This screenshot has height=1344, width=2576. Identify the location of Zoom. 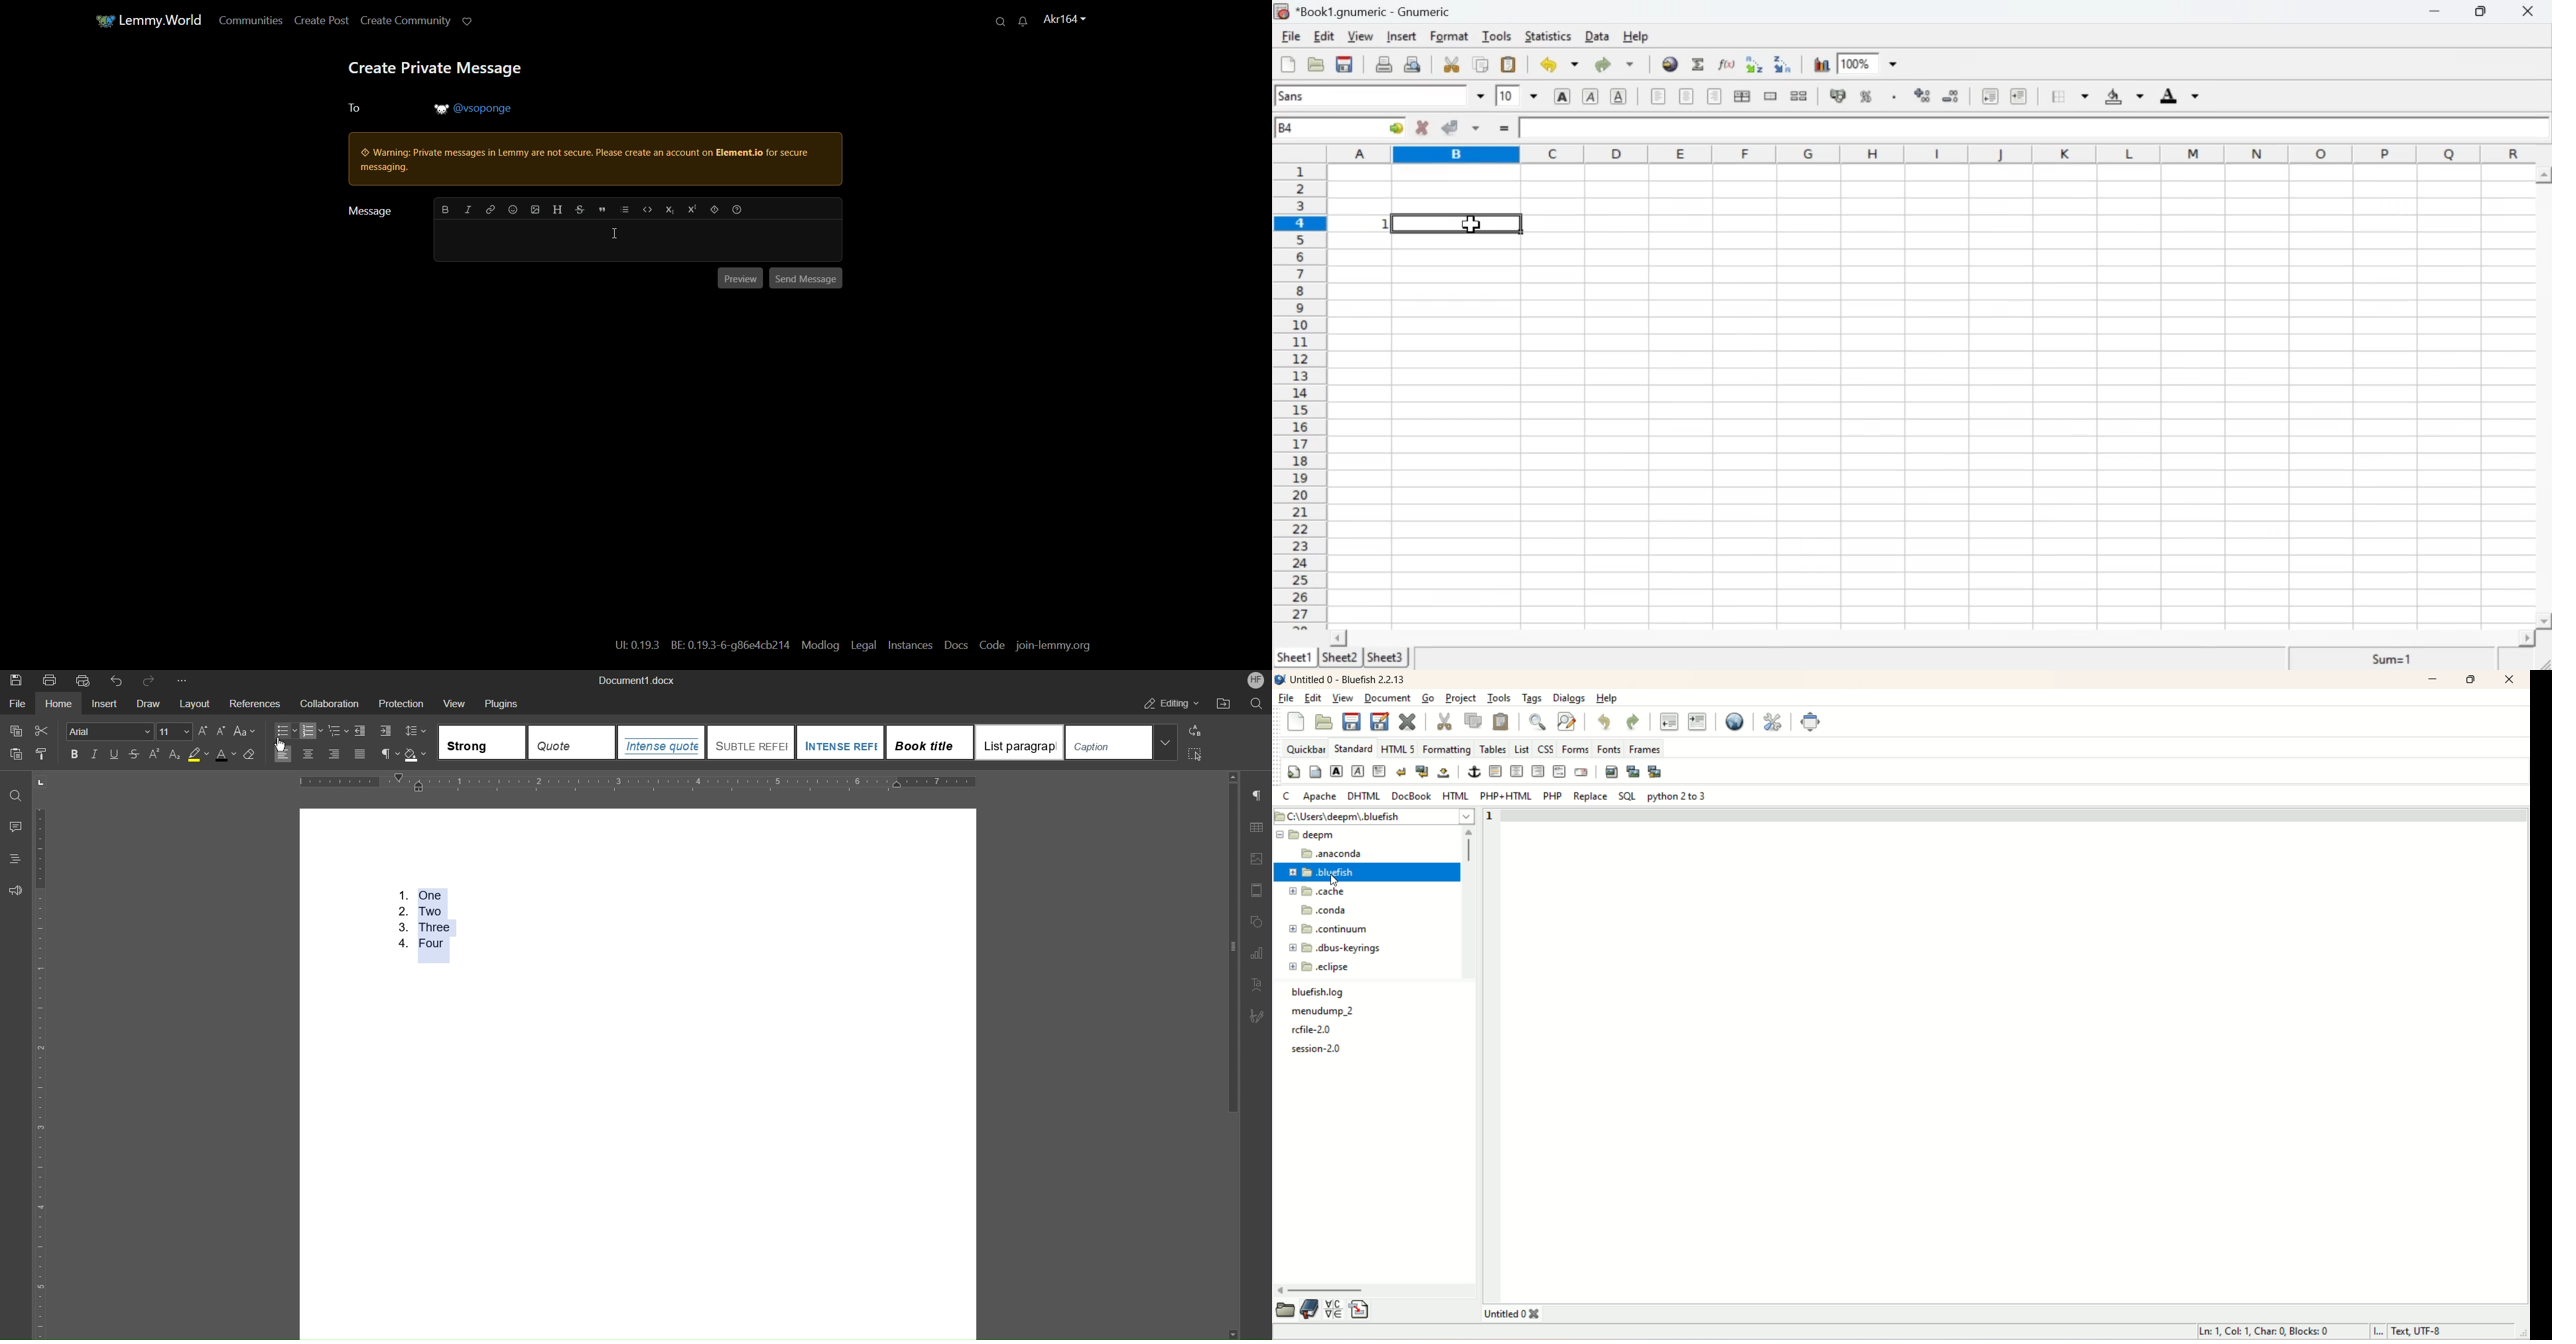
(1870, 61).